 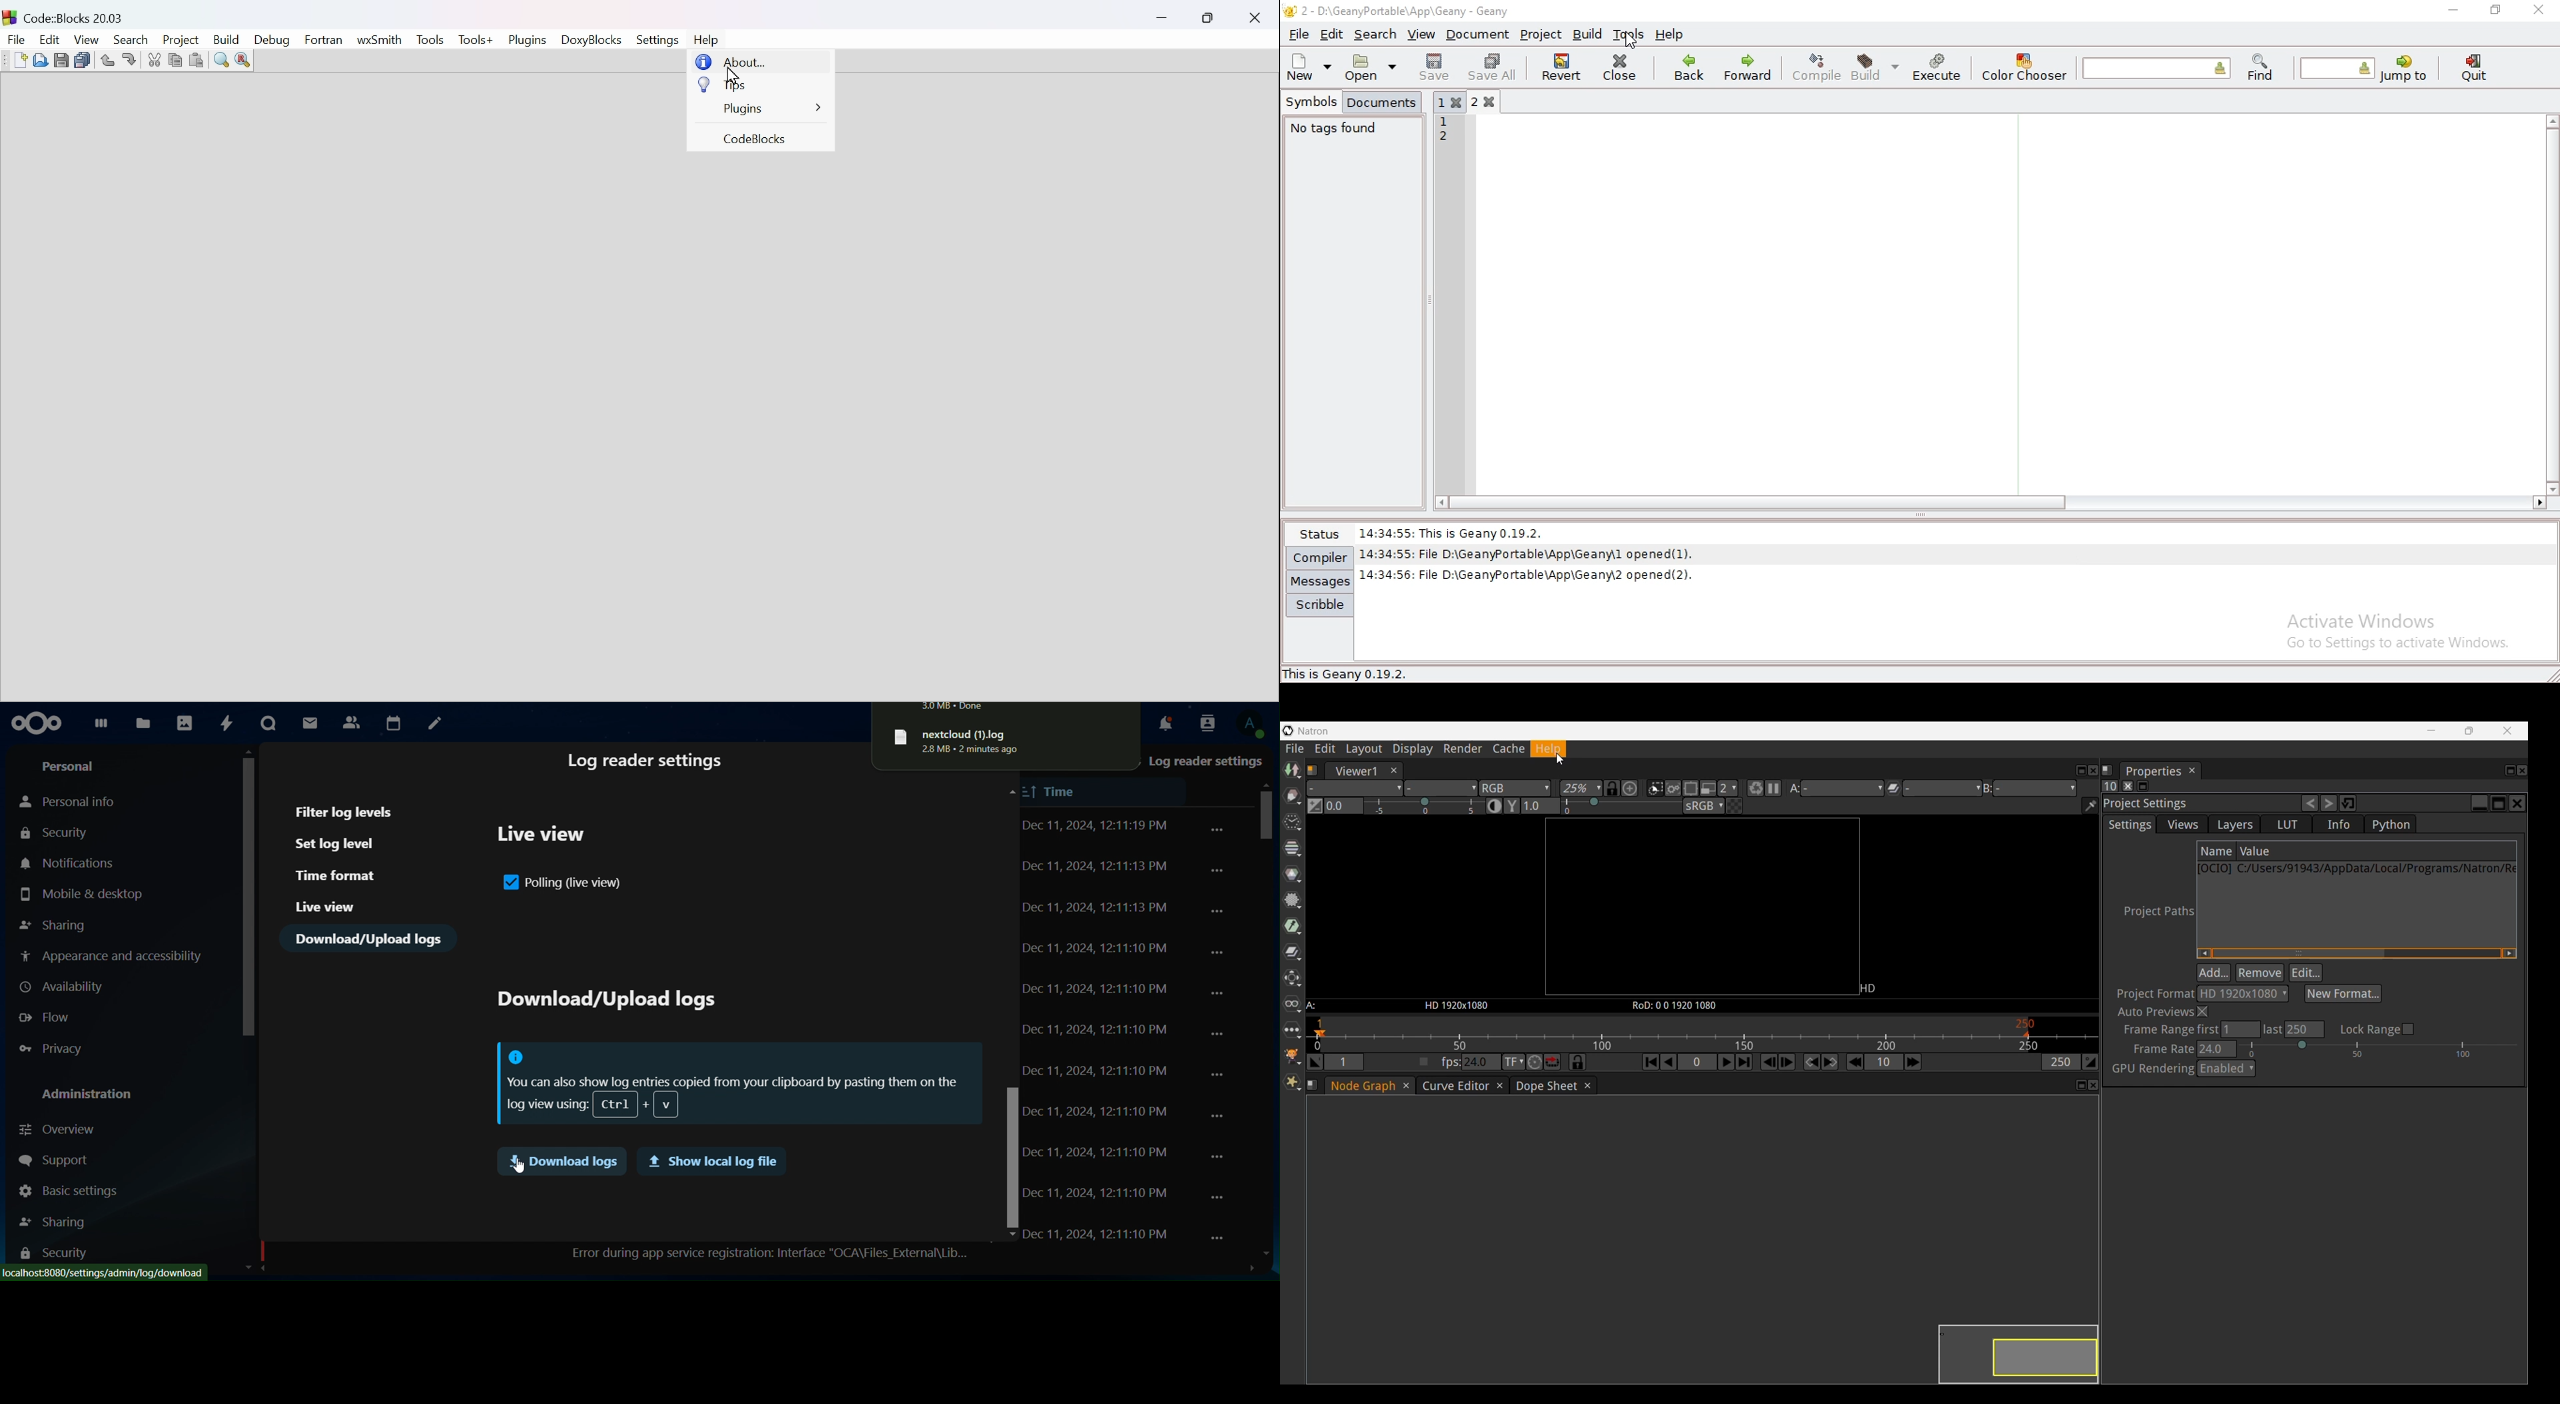 I want to click on file, so click(x=1300, y=32).